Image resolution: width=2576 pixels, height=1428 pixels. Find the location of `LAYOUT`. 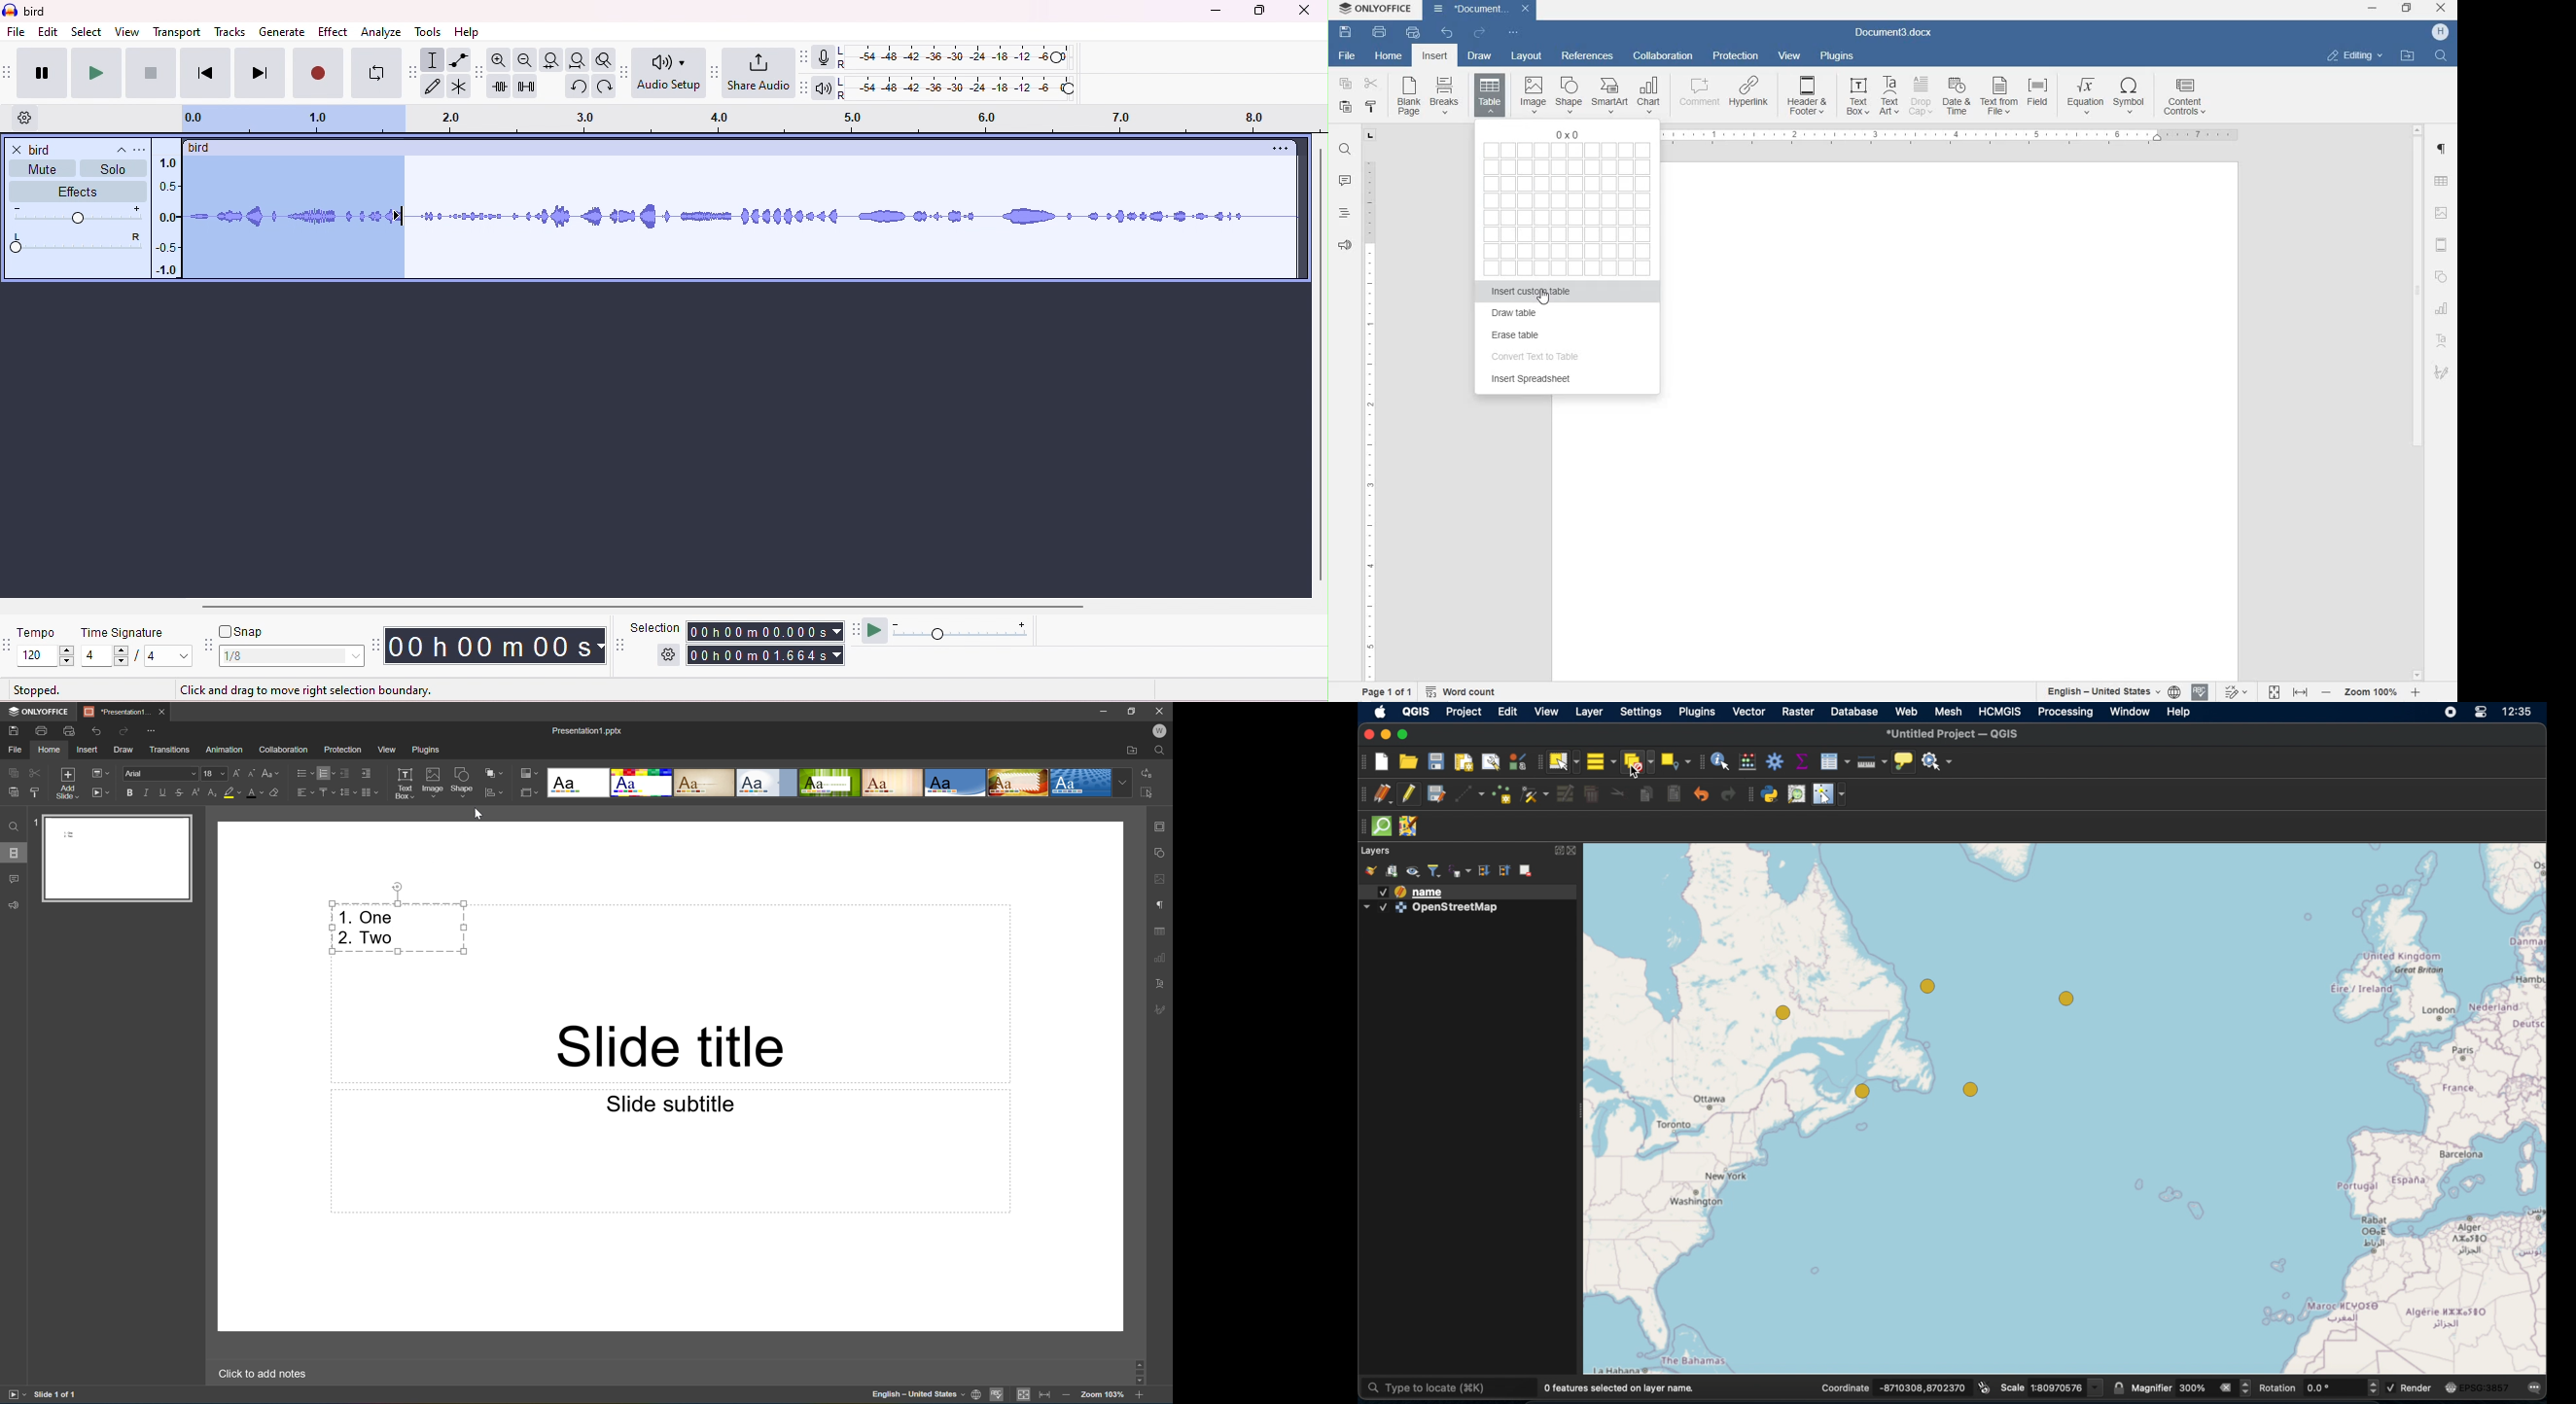

LAYOUT is located at coordinates (1527, 57).